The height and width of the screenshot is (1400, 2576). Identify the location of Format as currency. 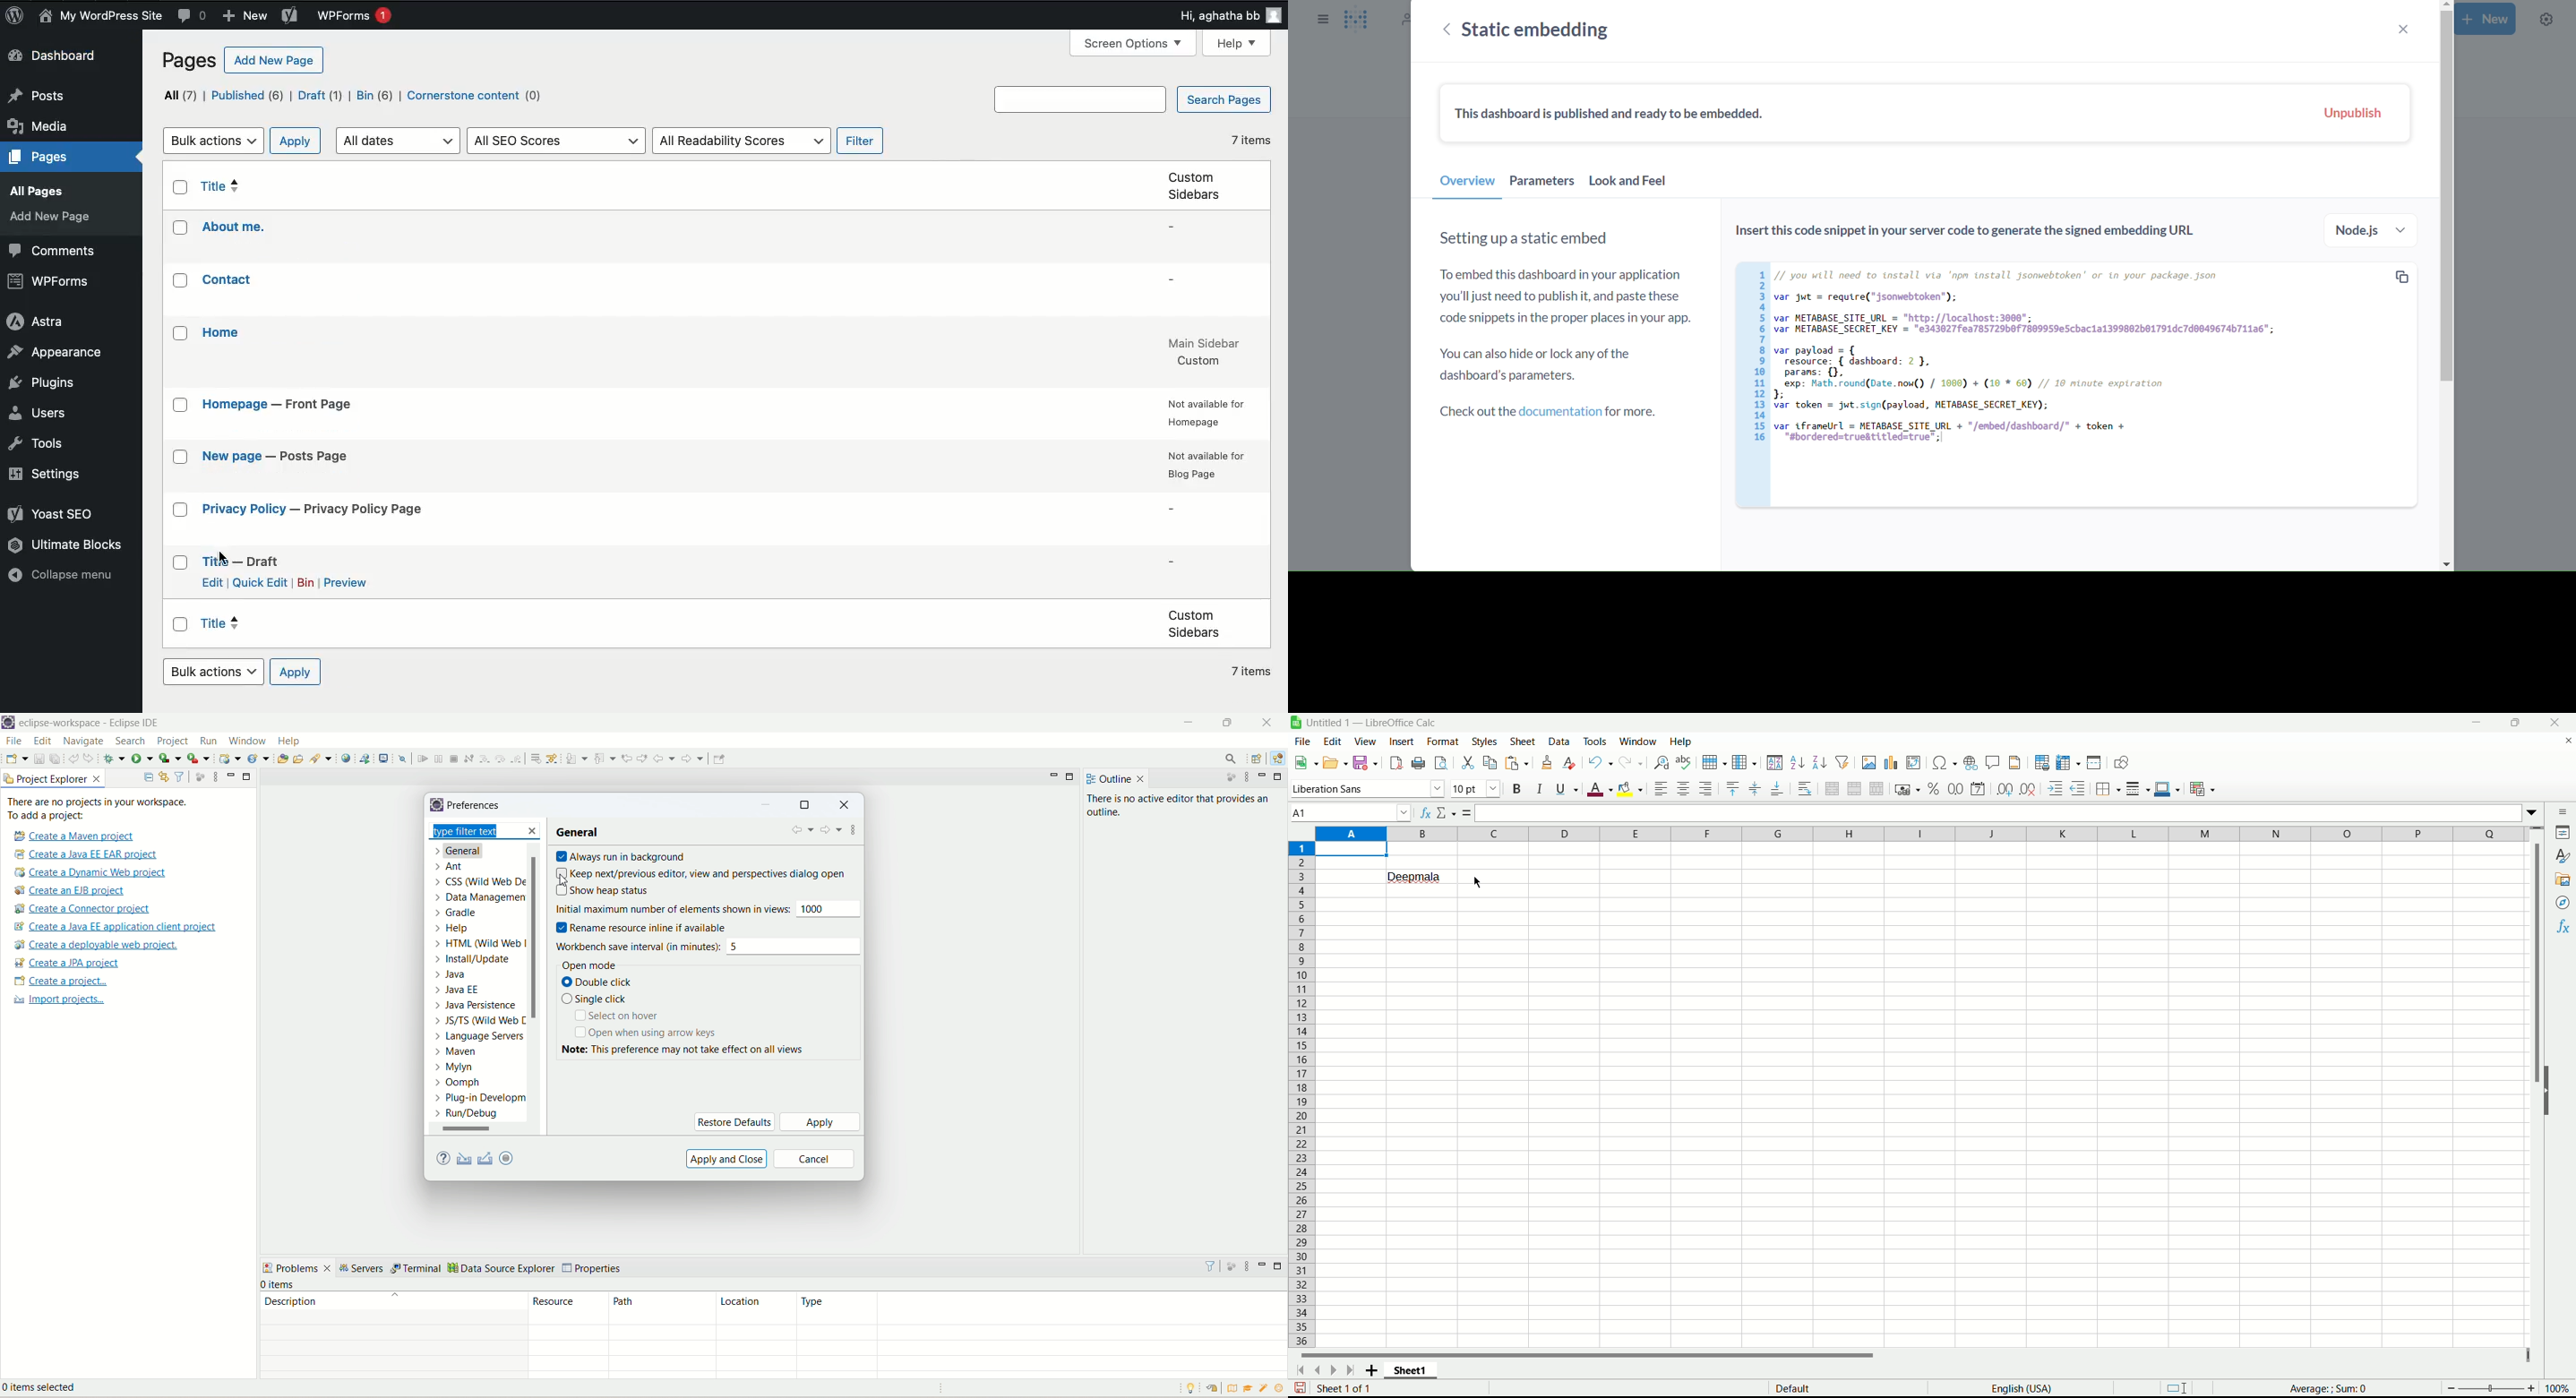
(1907, 788).